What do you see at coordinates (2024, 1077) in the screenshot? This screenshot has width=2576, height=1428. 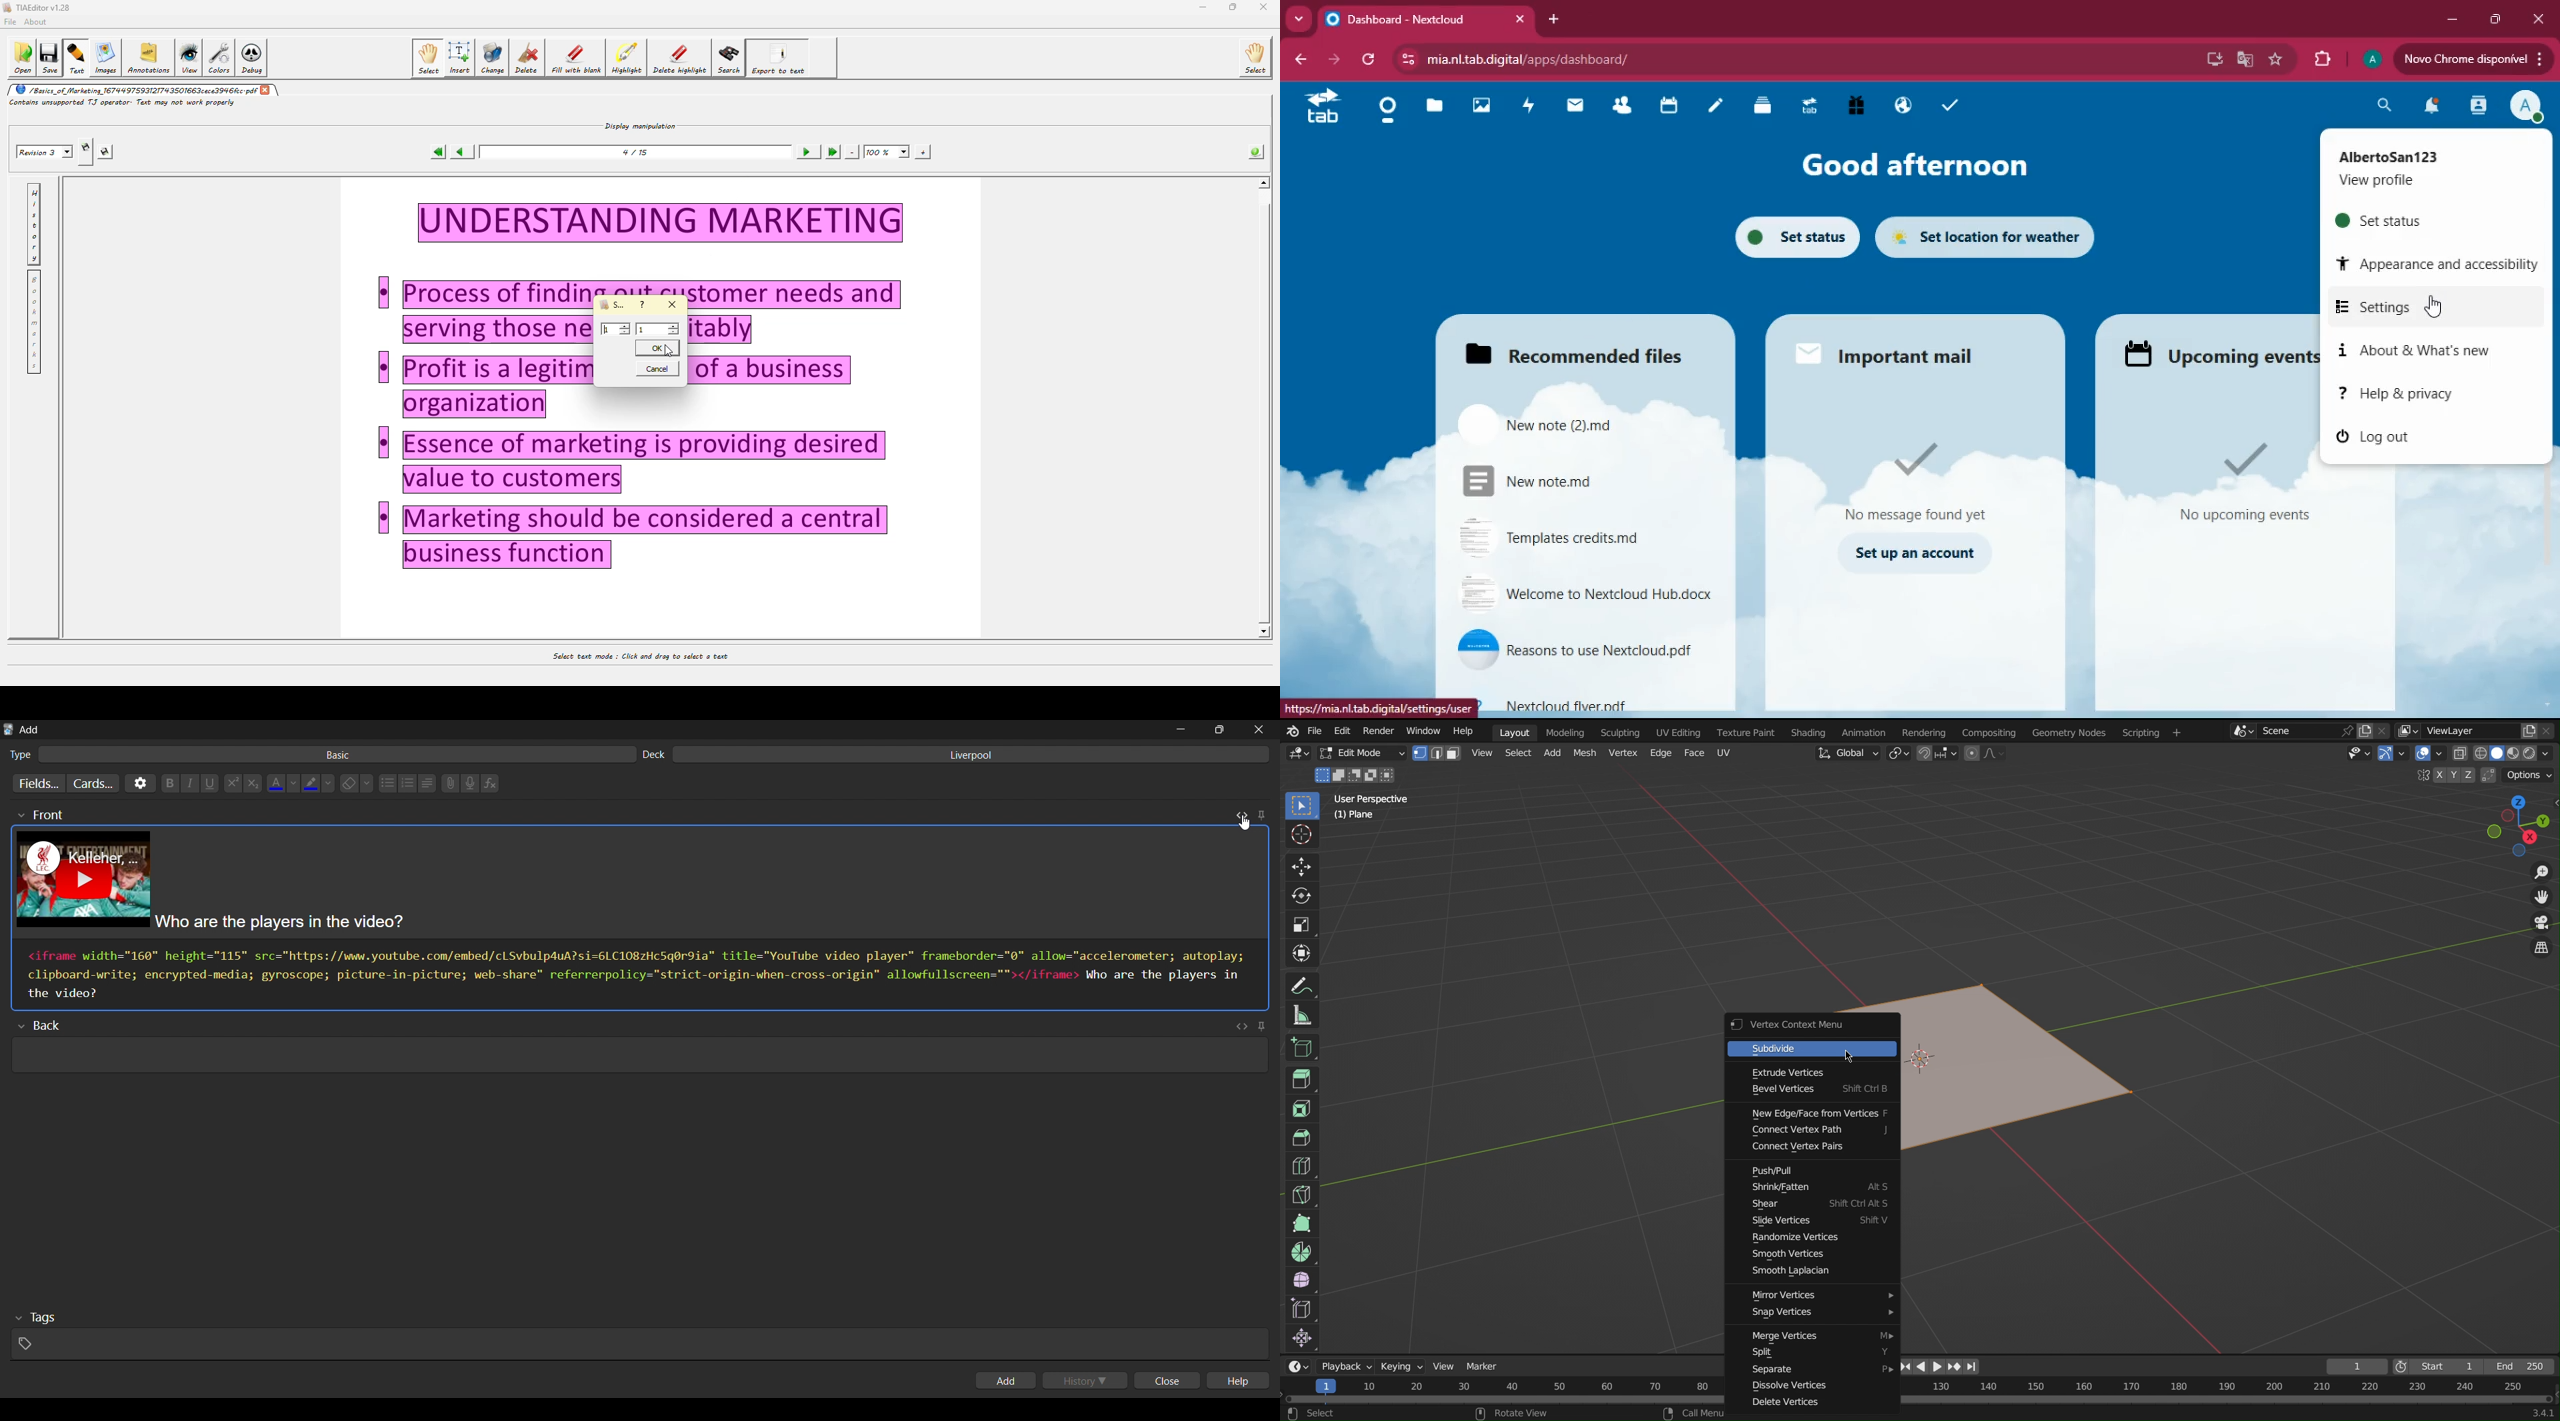 I see `Plane (zero subdivisions)` at bounding box center [2024, 1077].